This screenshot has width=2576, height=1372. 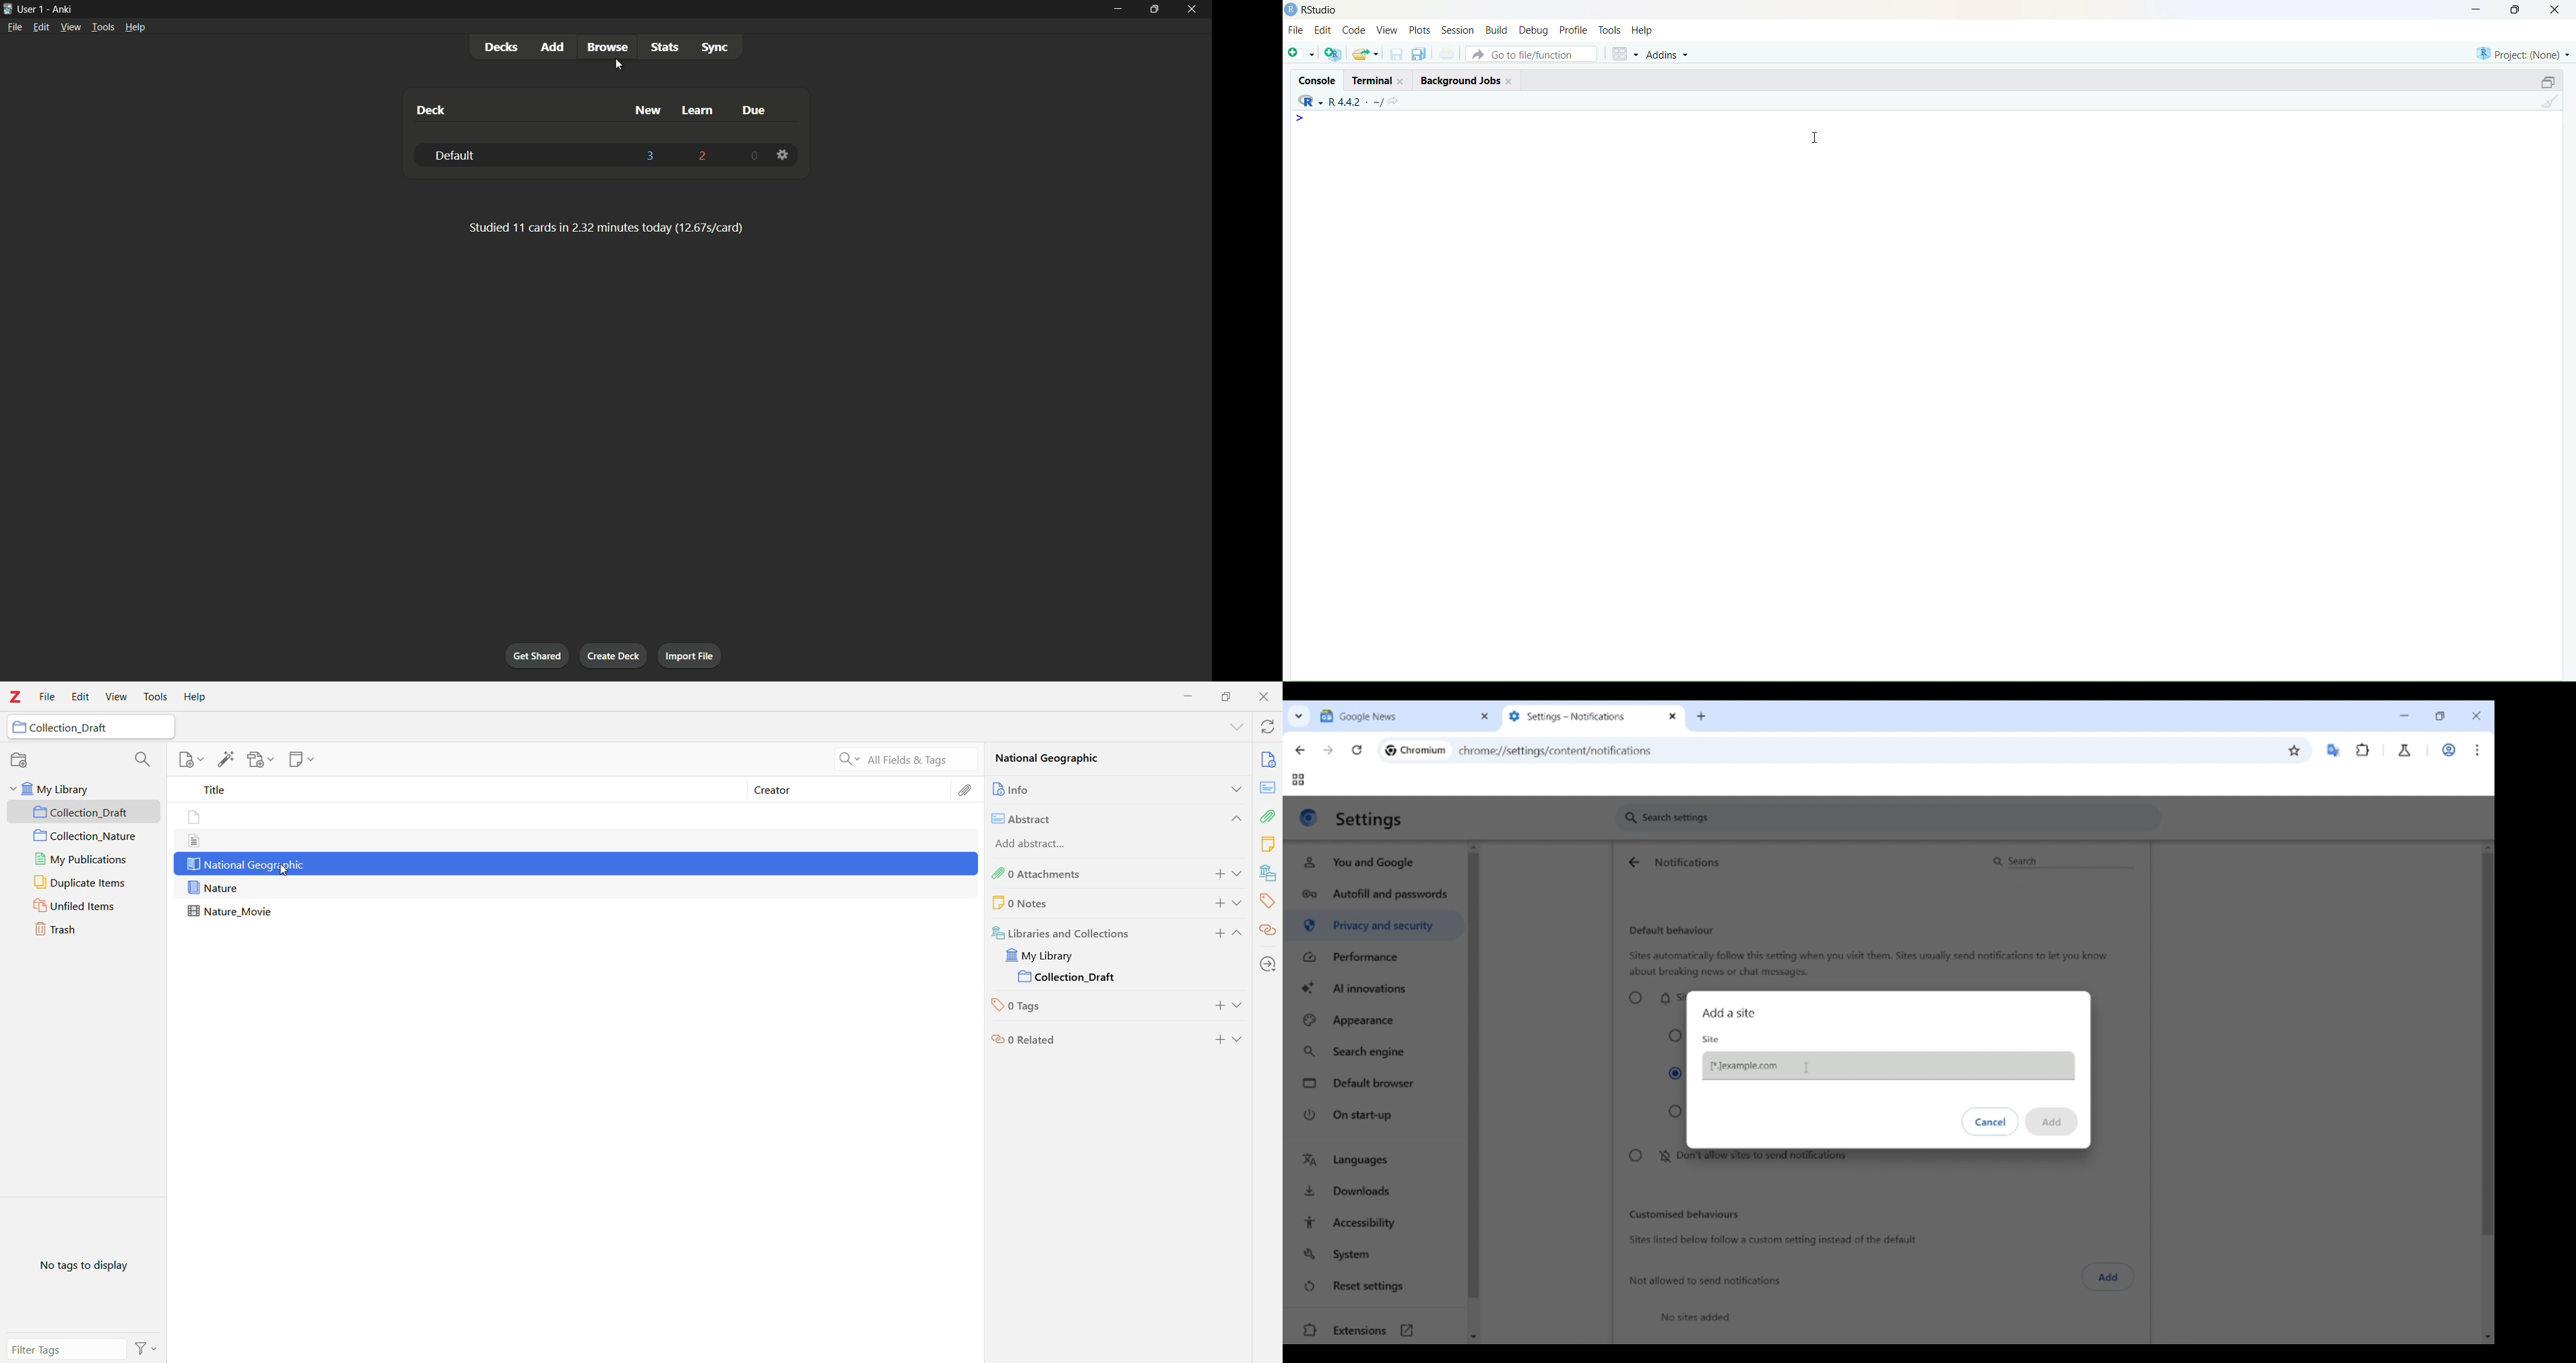 I want to click on Tab 2, so click(x=1583, y=716).